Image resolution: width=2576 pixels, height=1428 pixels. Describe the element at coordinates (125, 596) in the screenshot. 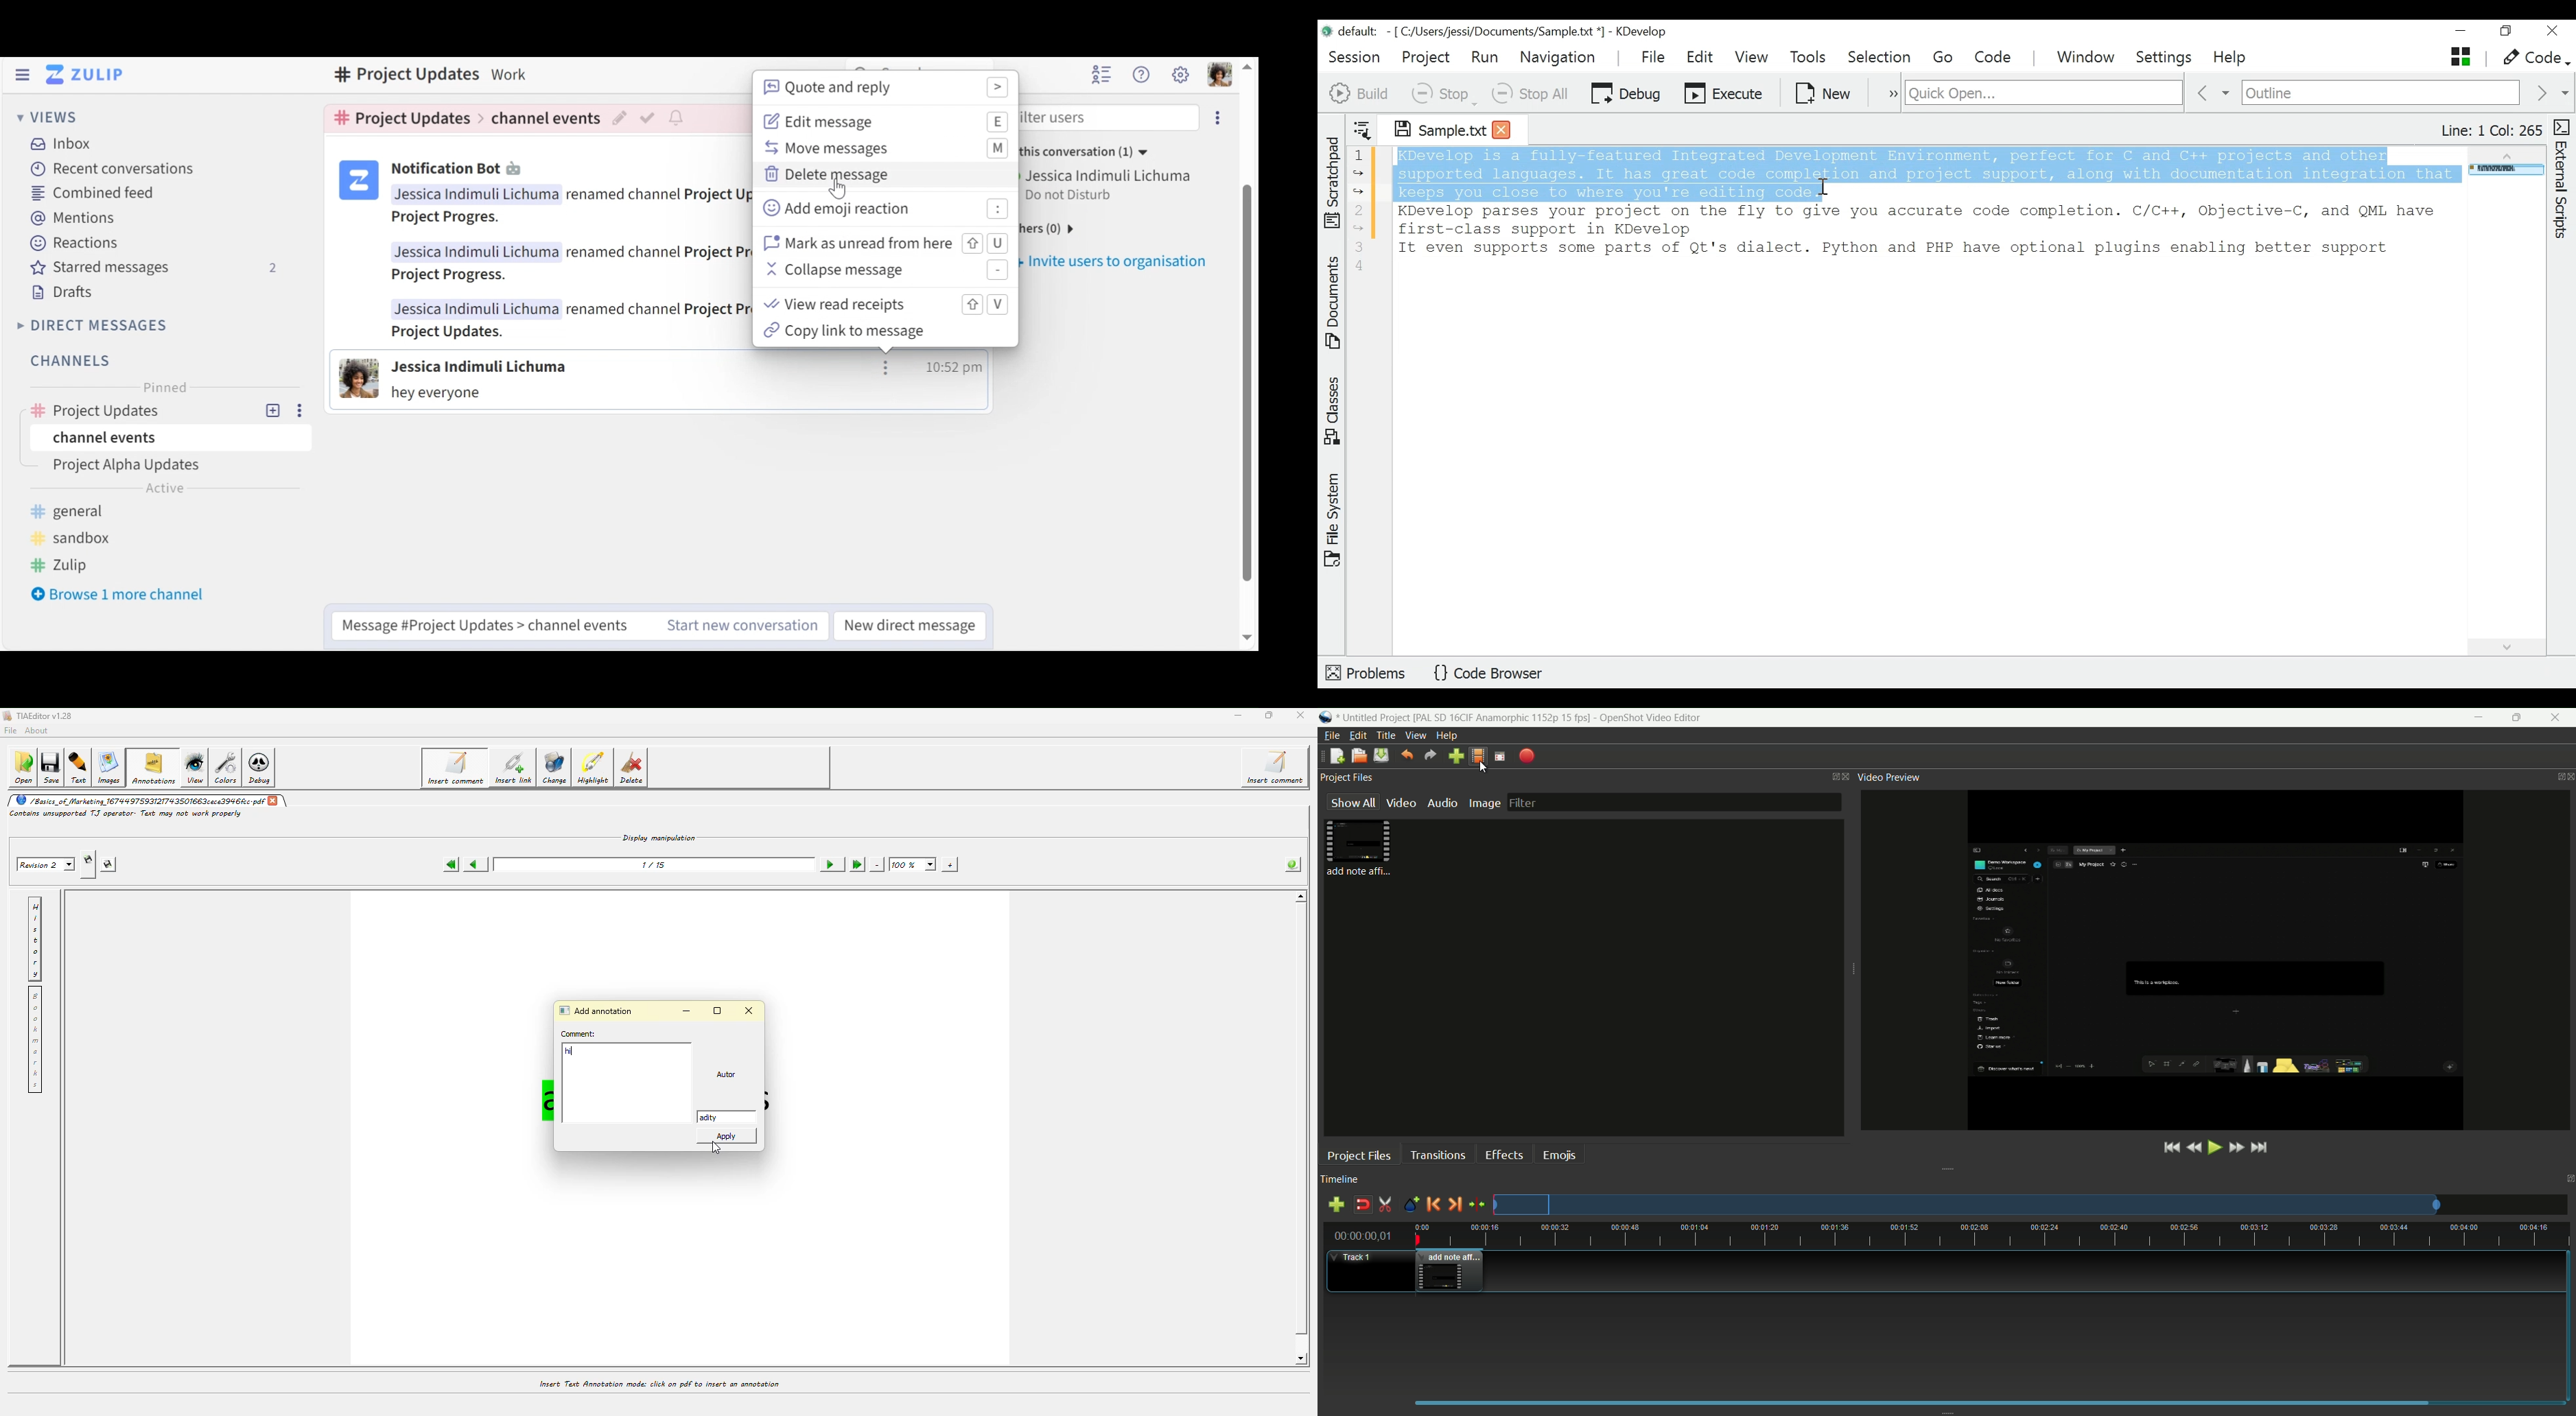

I see `Bowser 1 more channel` at that location.